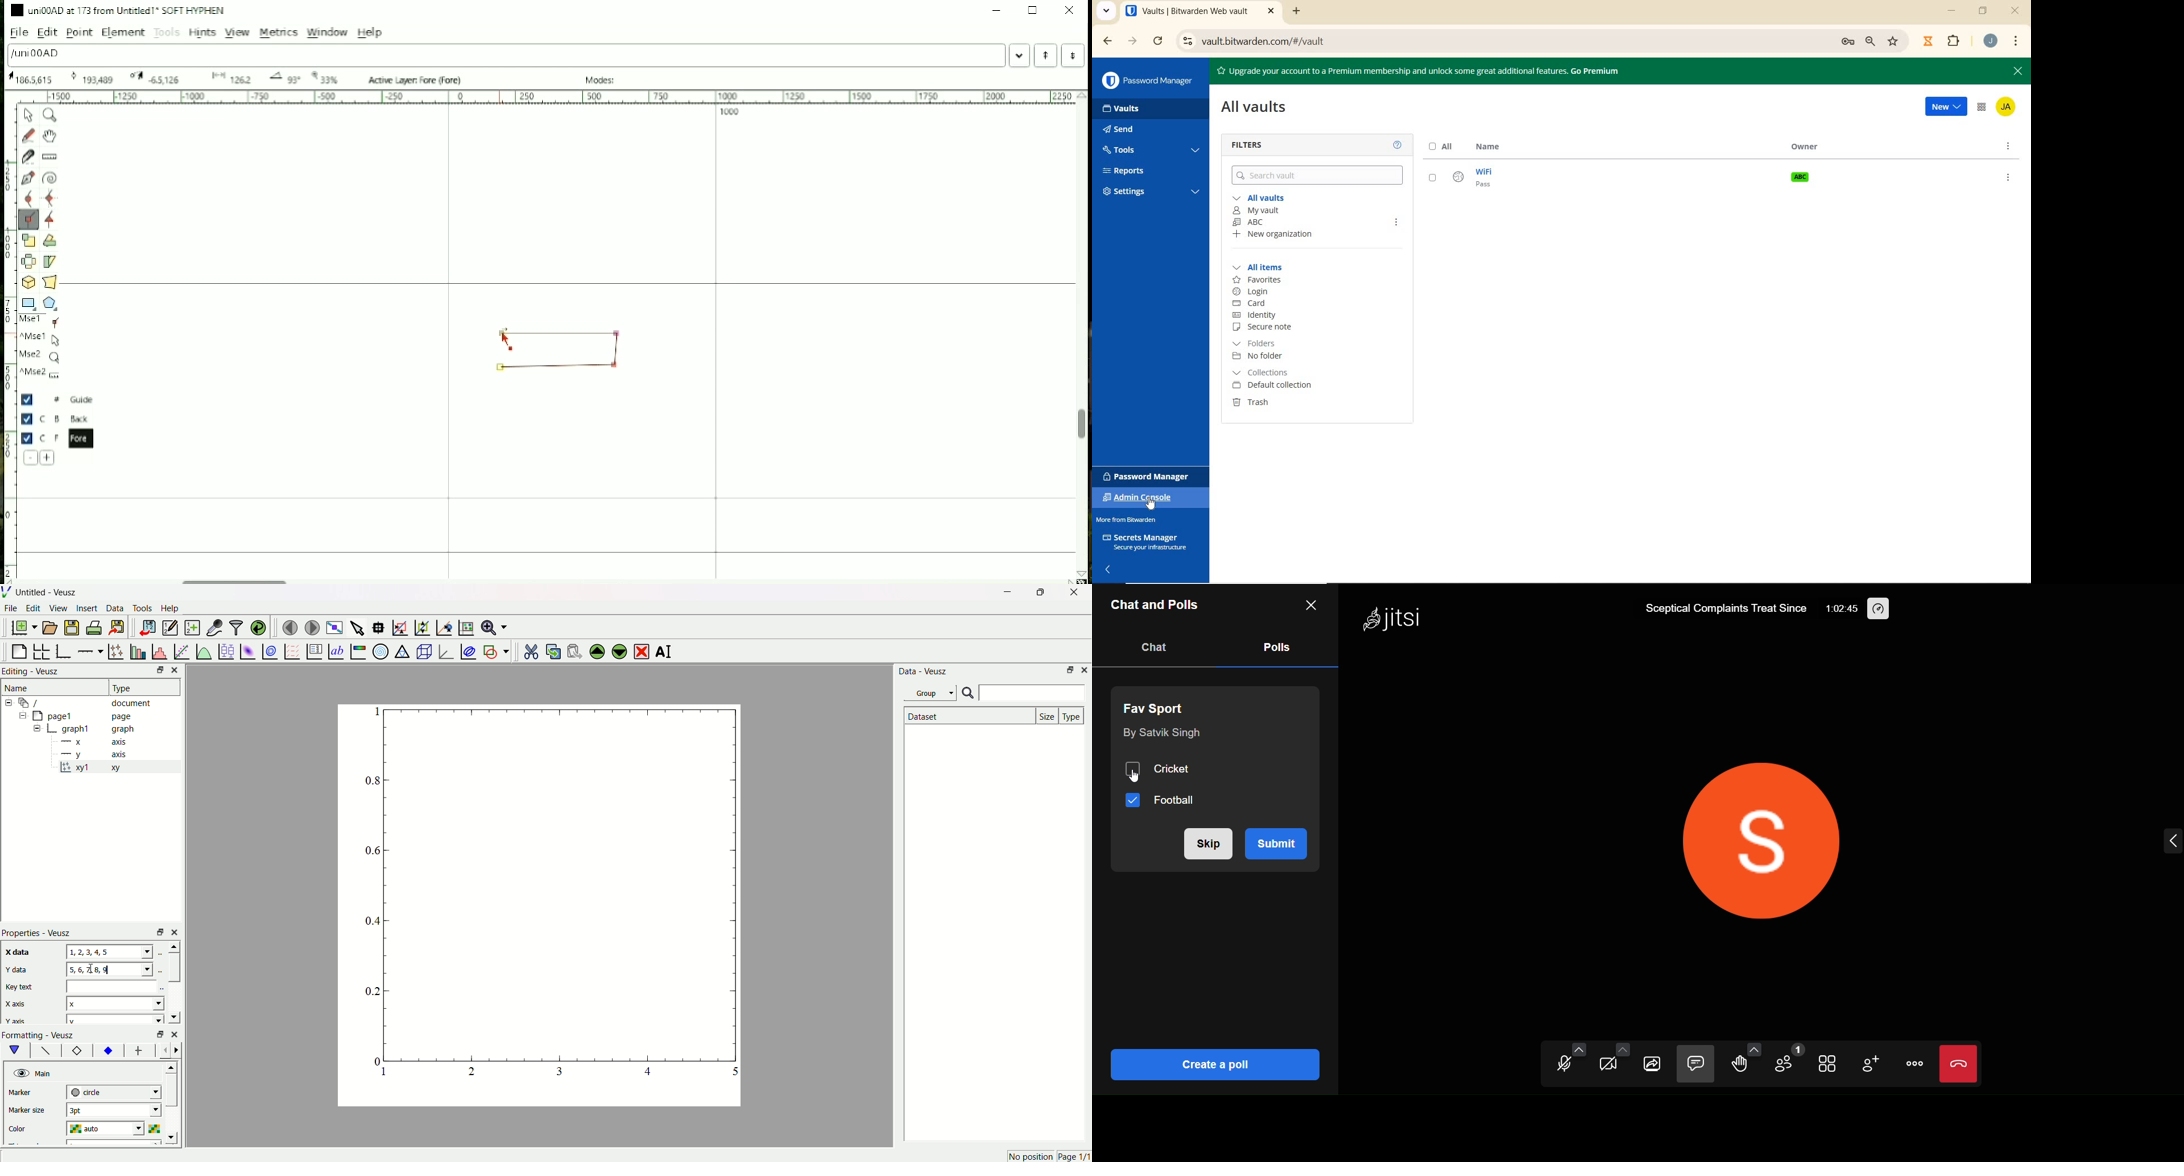 The height and width of the screenshot is (1176, 2184). Describe the element at coordinates (335, 626) in the screenshot. I see `view plot full screen` at that location.